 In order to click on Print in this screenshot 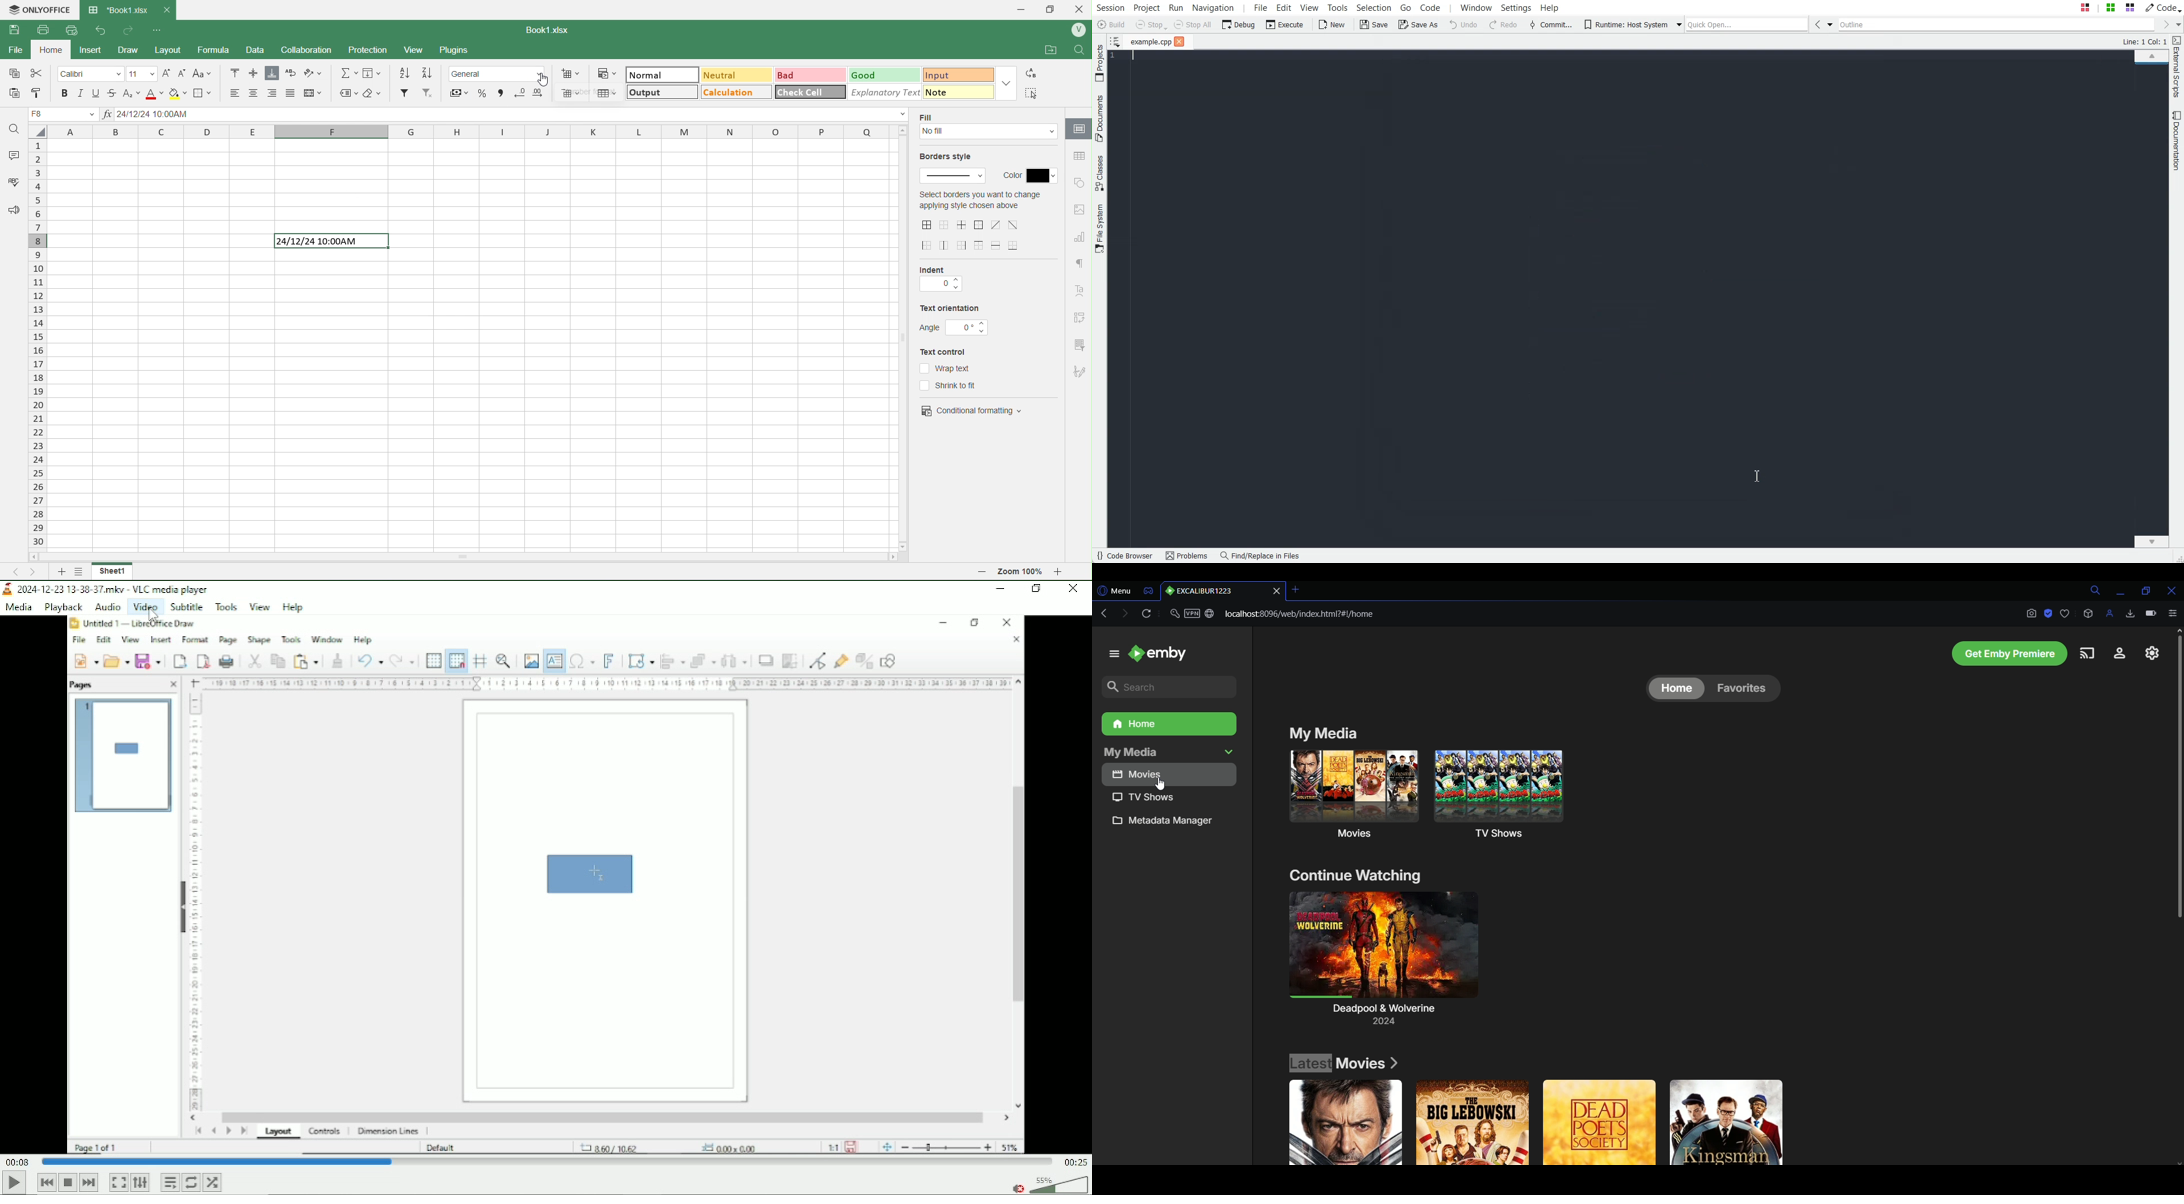, I will do `click(42, 29)`.